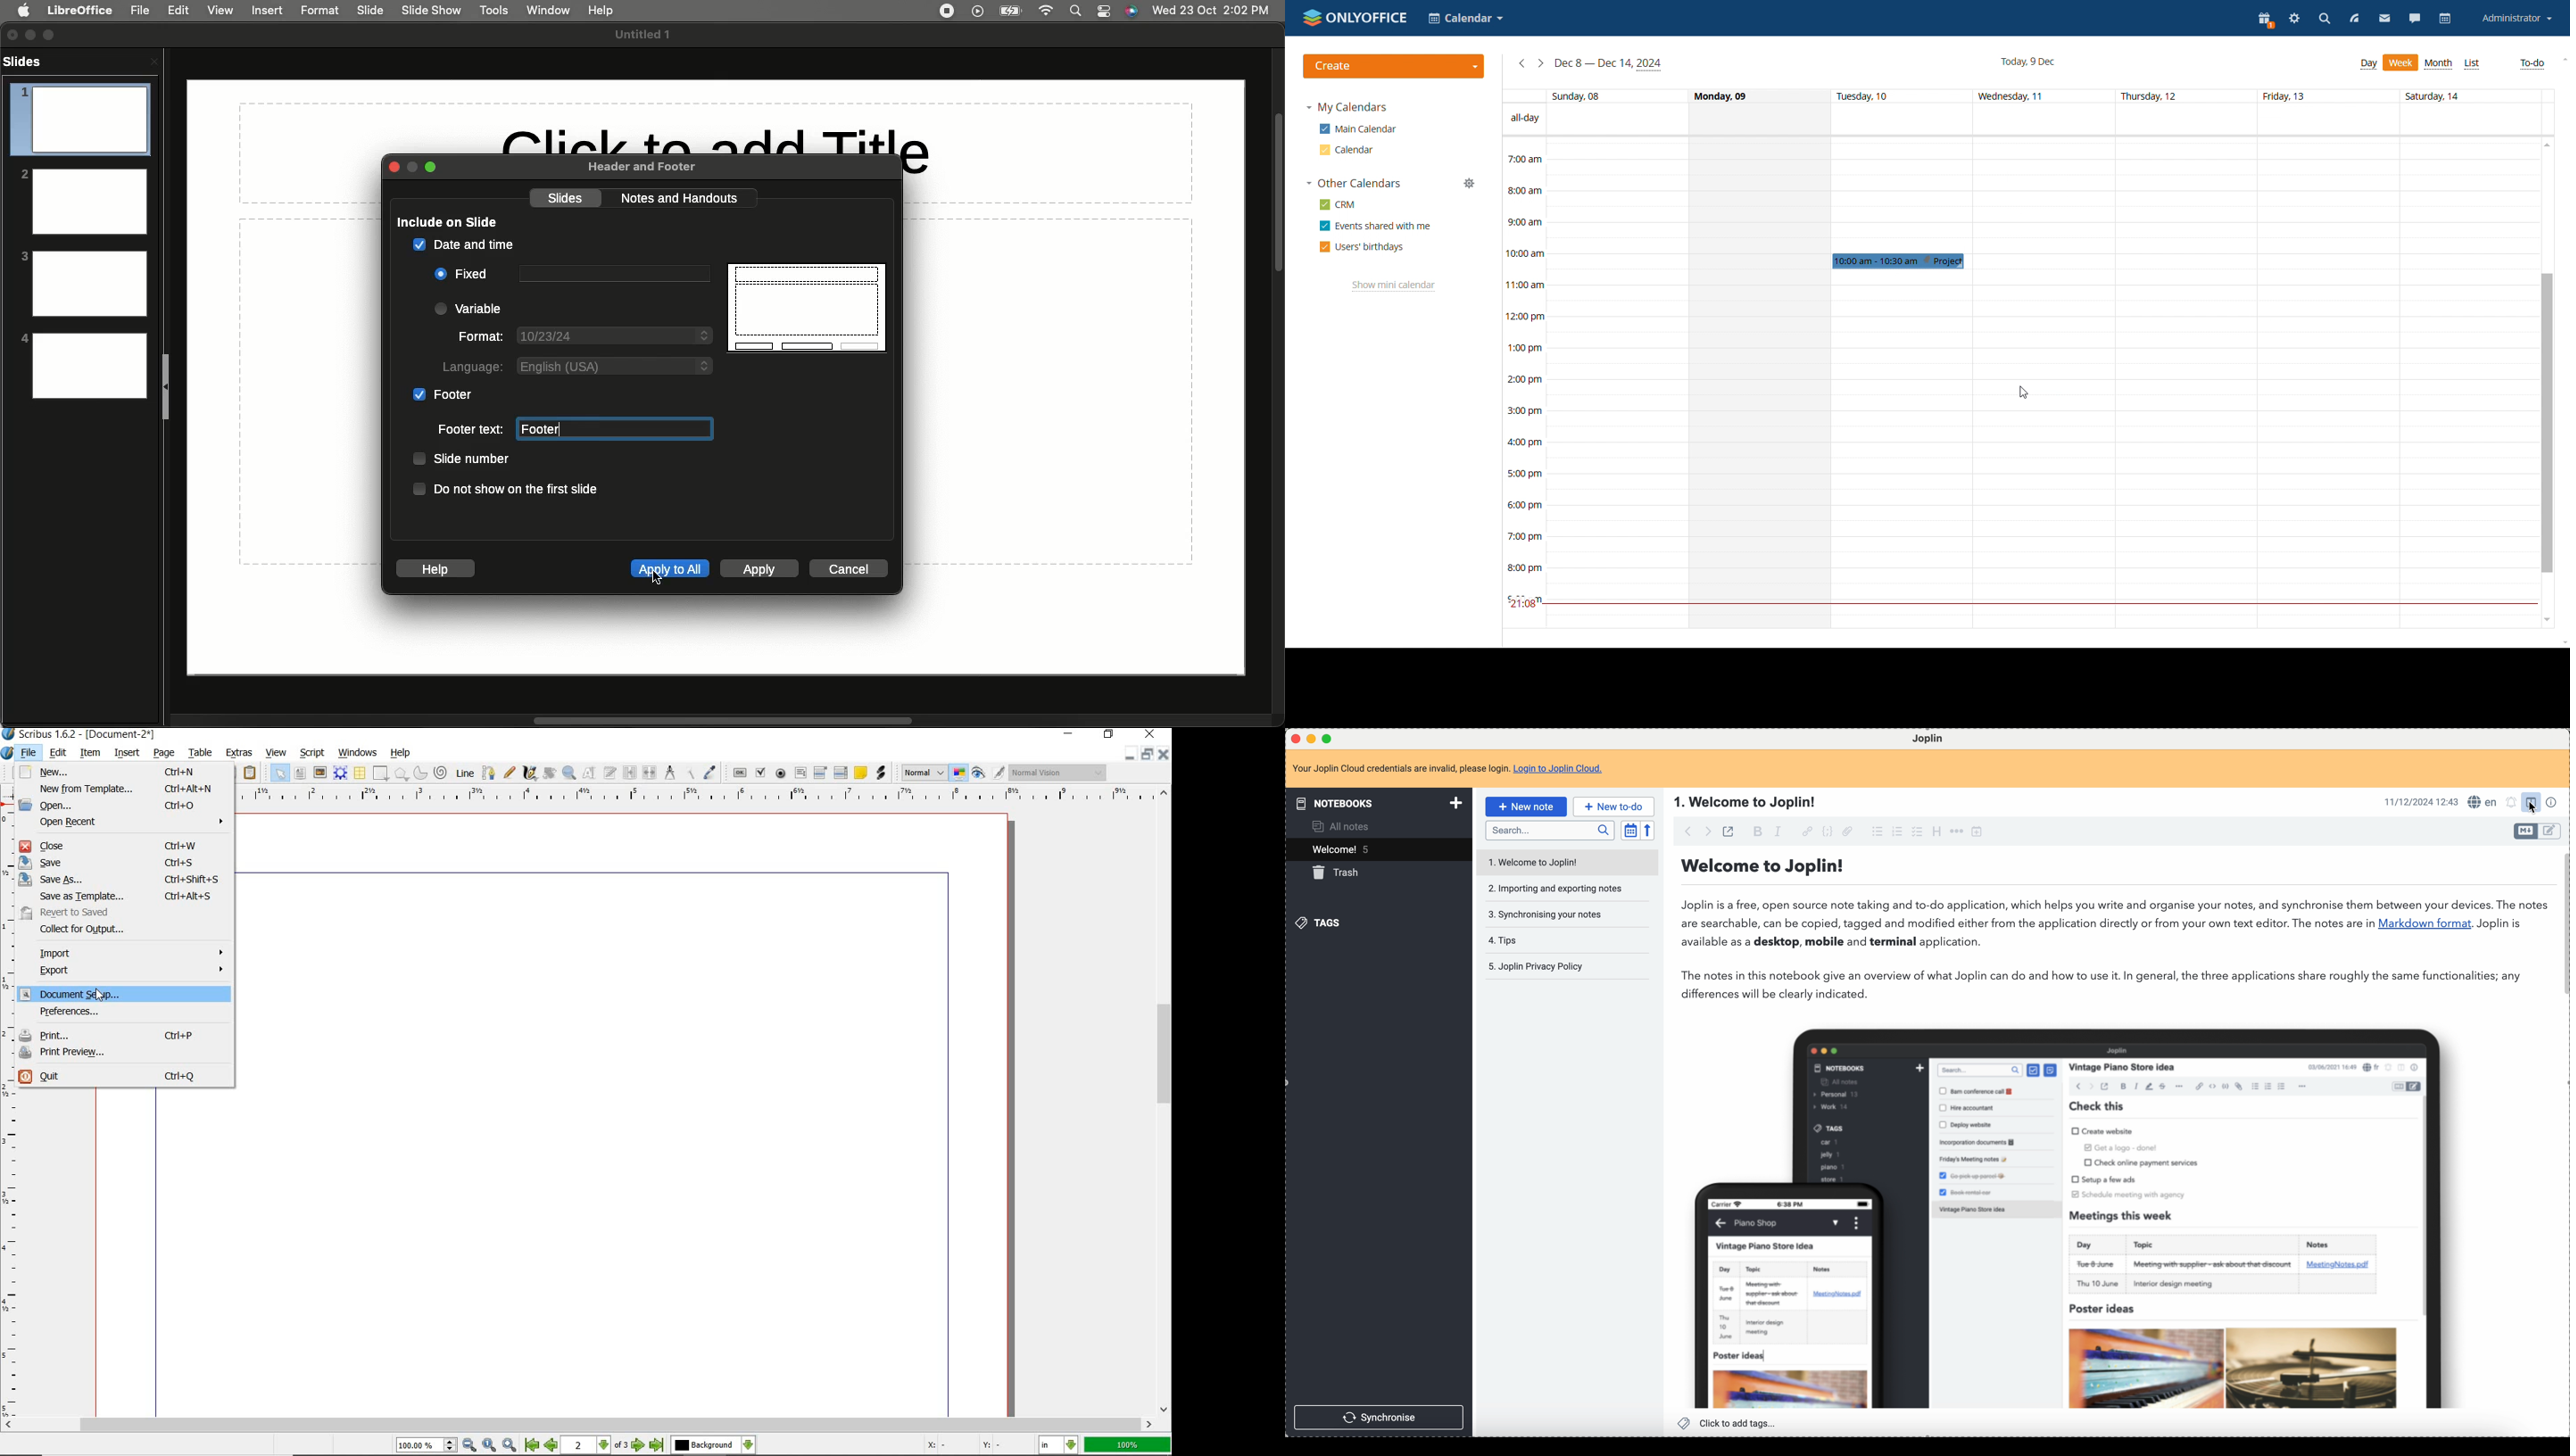 This screenshot has width=2576, height=1456. What do you see at coordinates (1059, 773) in the screenshot?
I see `visual appearance of the display` at bounding box center [1059, 773].